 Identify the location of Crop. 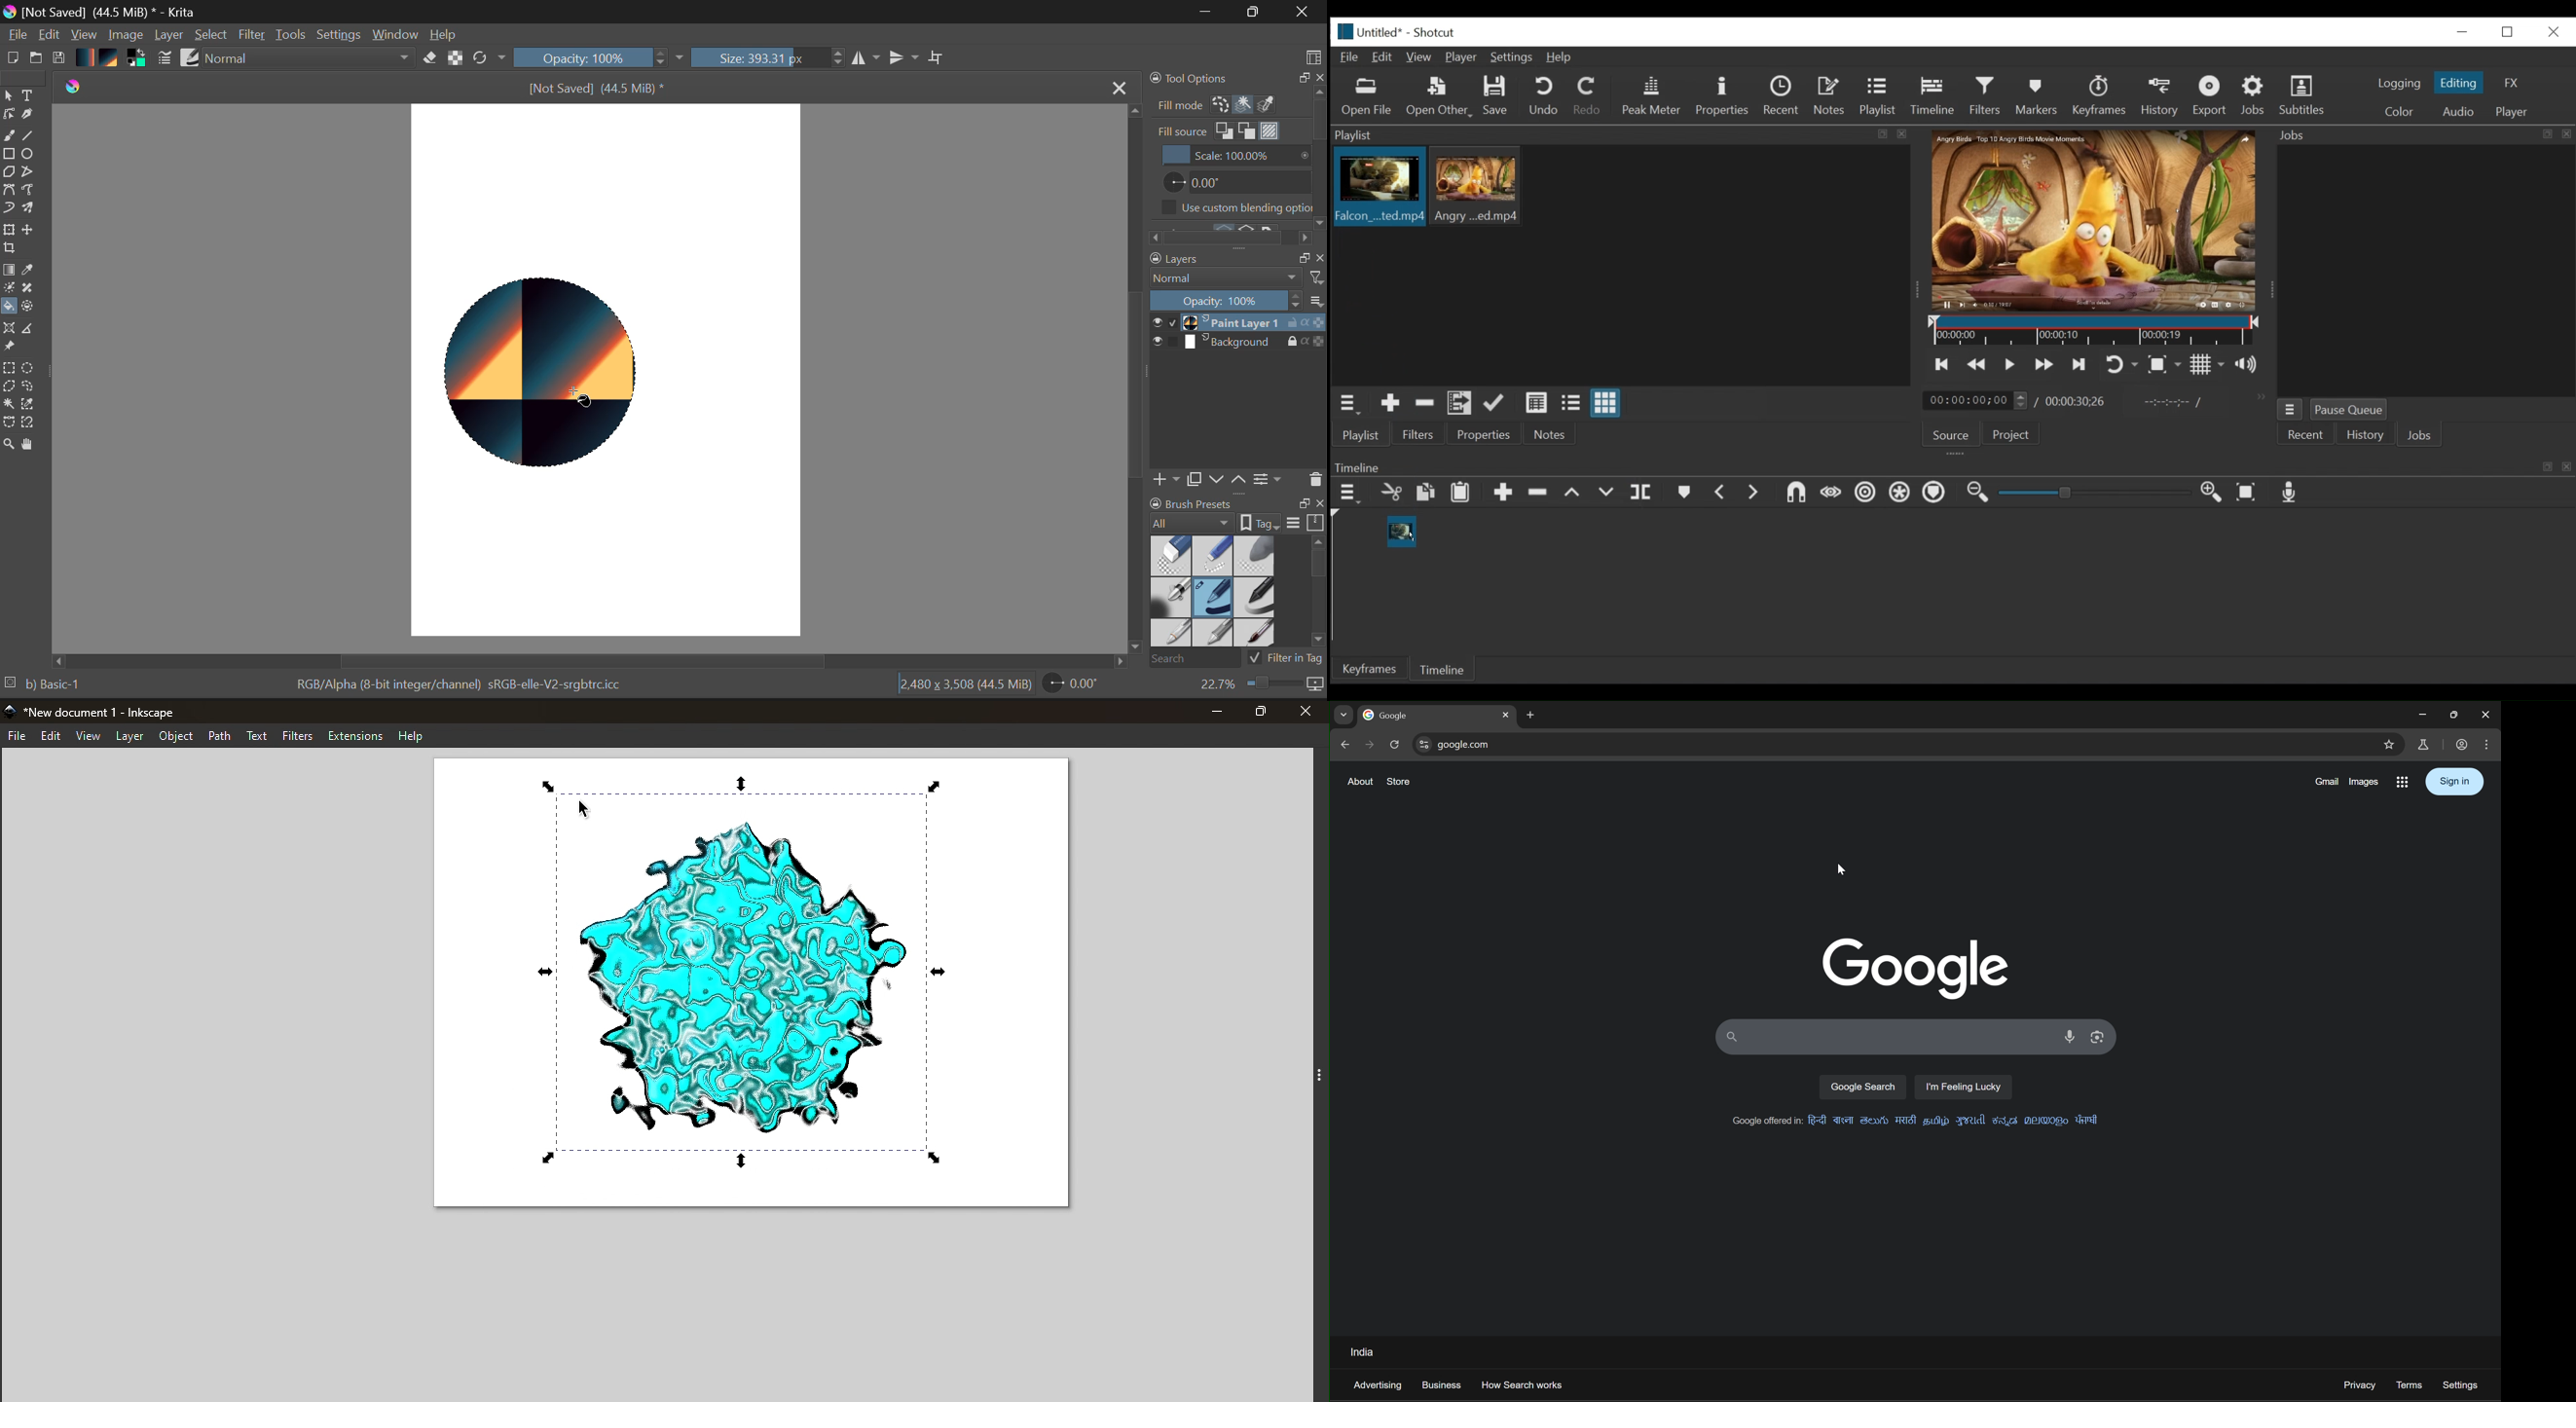
(937, 58).